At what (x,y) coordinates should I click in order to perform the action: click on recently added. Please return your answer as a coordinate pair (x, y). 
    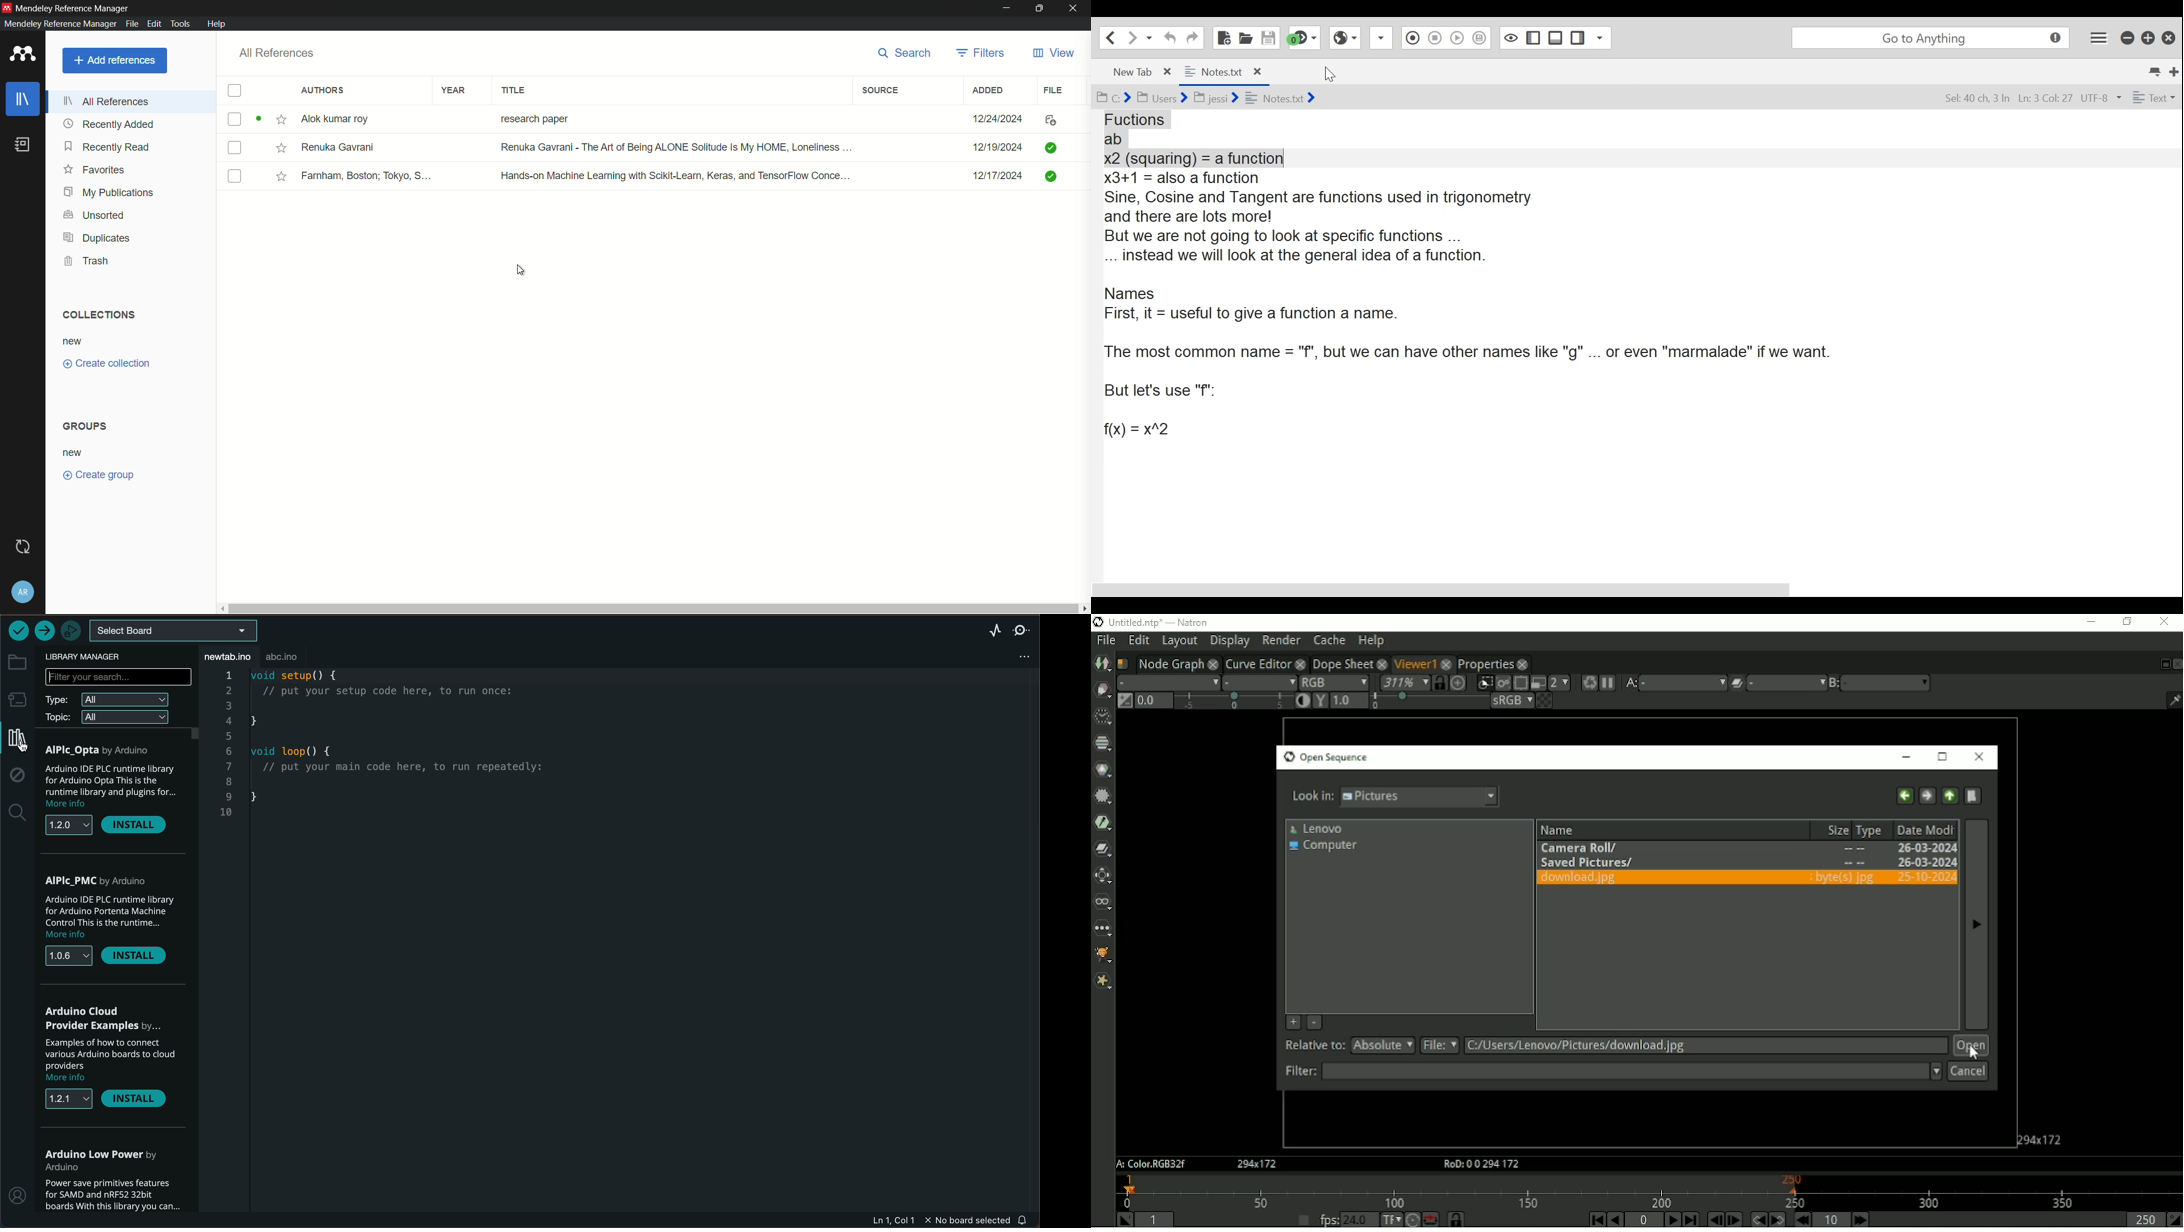
    Looking at the image, I should click on (109, 124).